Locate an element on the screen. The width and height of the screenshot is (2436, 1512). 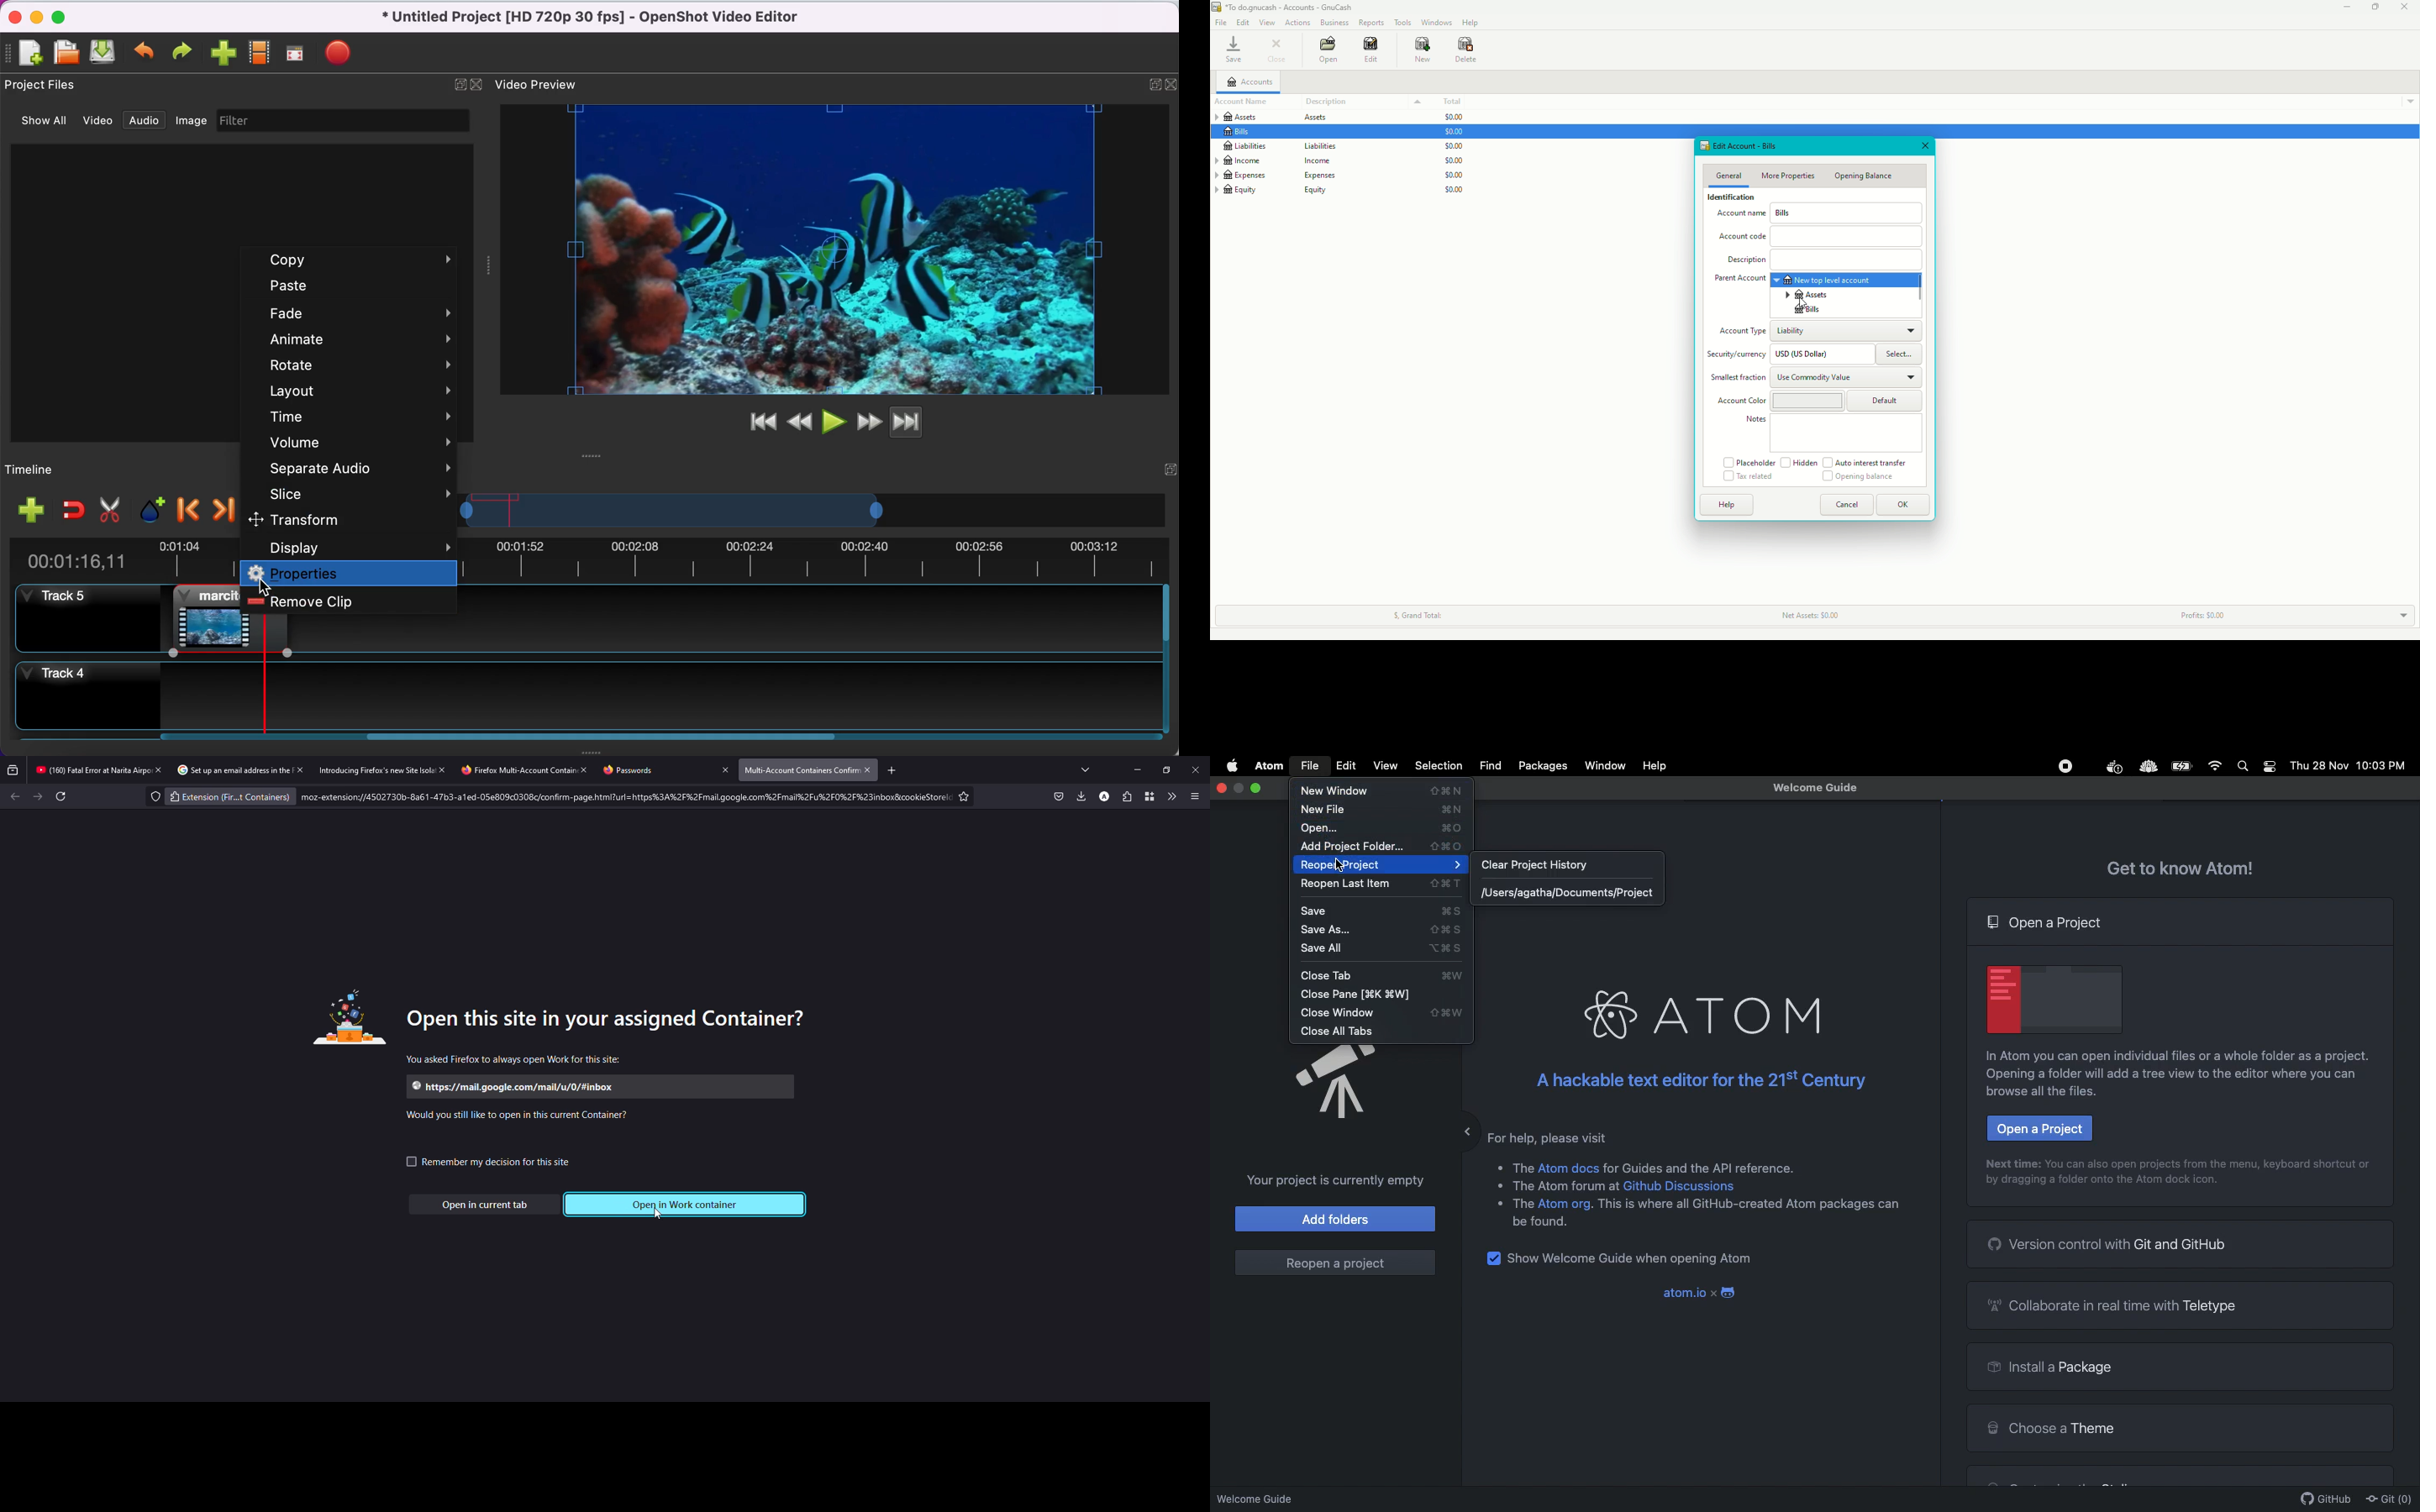
File is located at coordinates (1223, 23).